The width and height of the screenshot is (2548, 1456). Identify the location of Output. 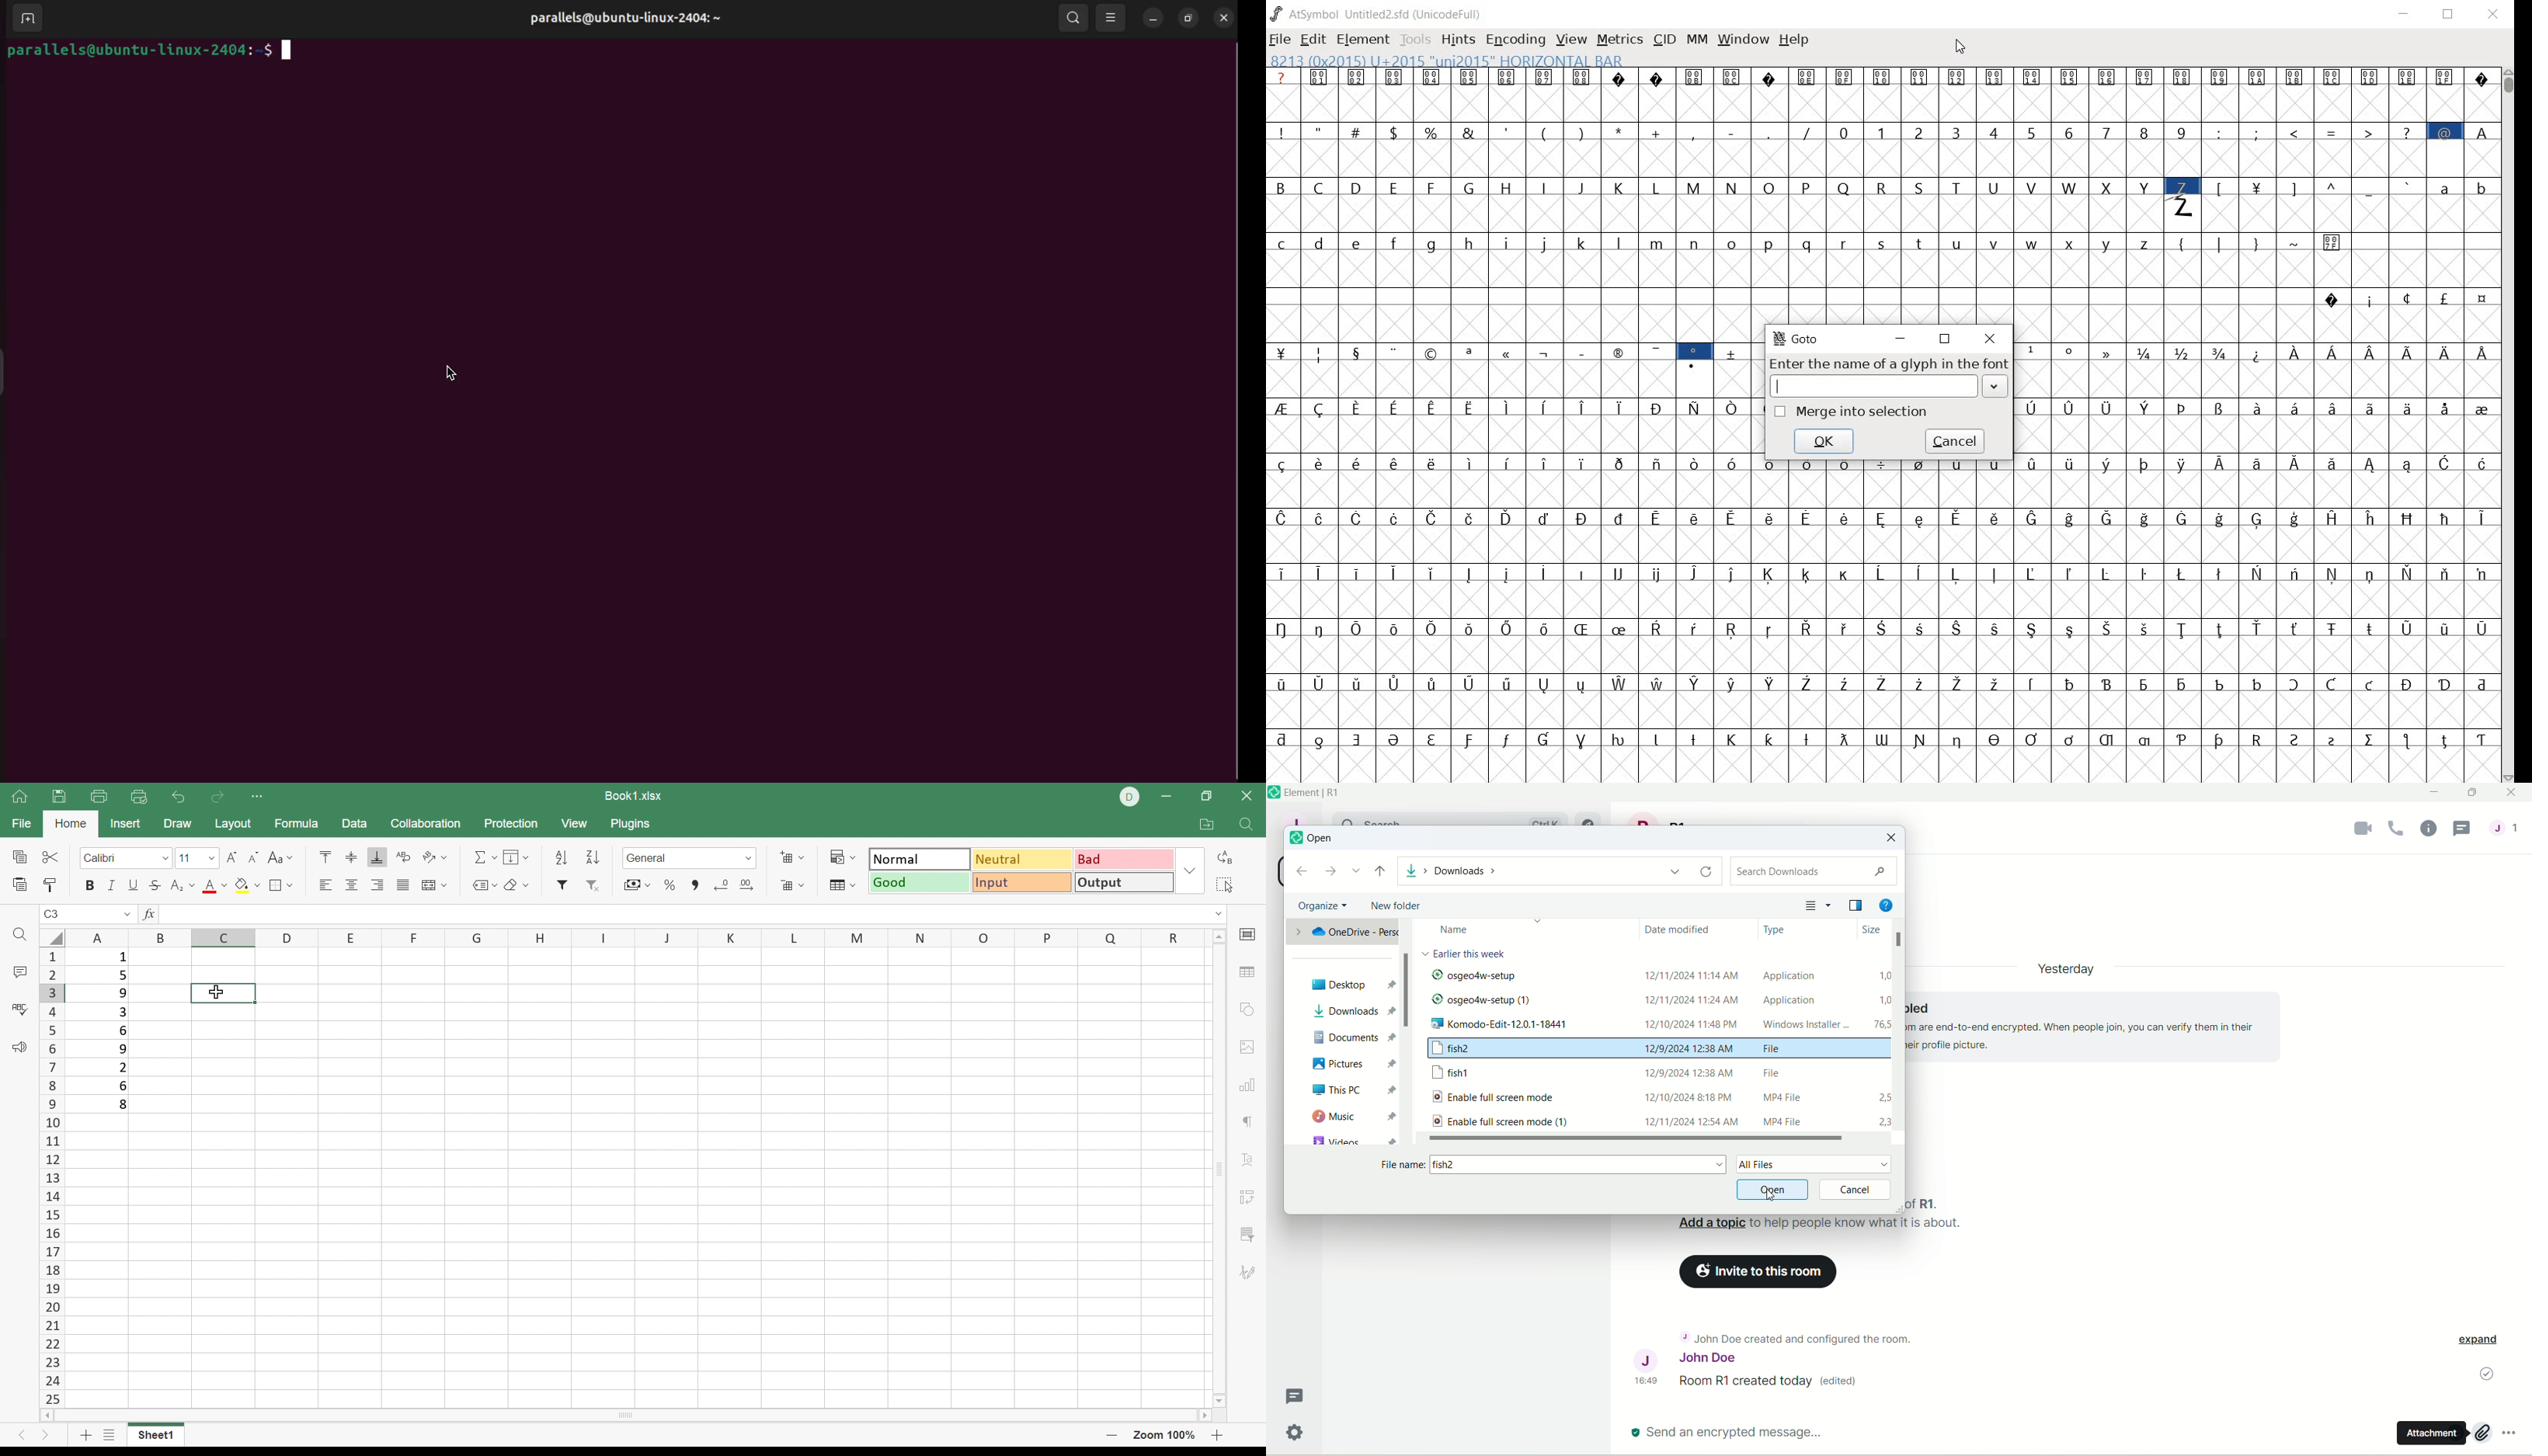
(1126, 883).